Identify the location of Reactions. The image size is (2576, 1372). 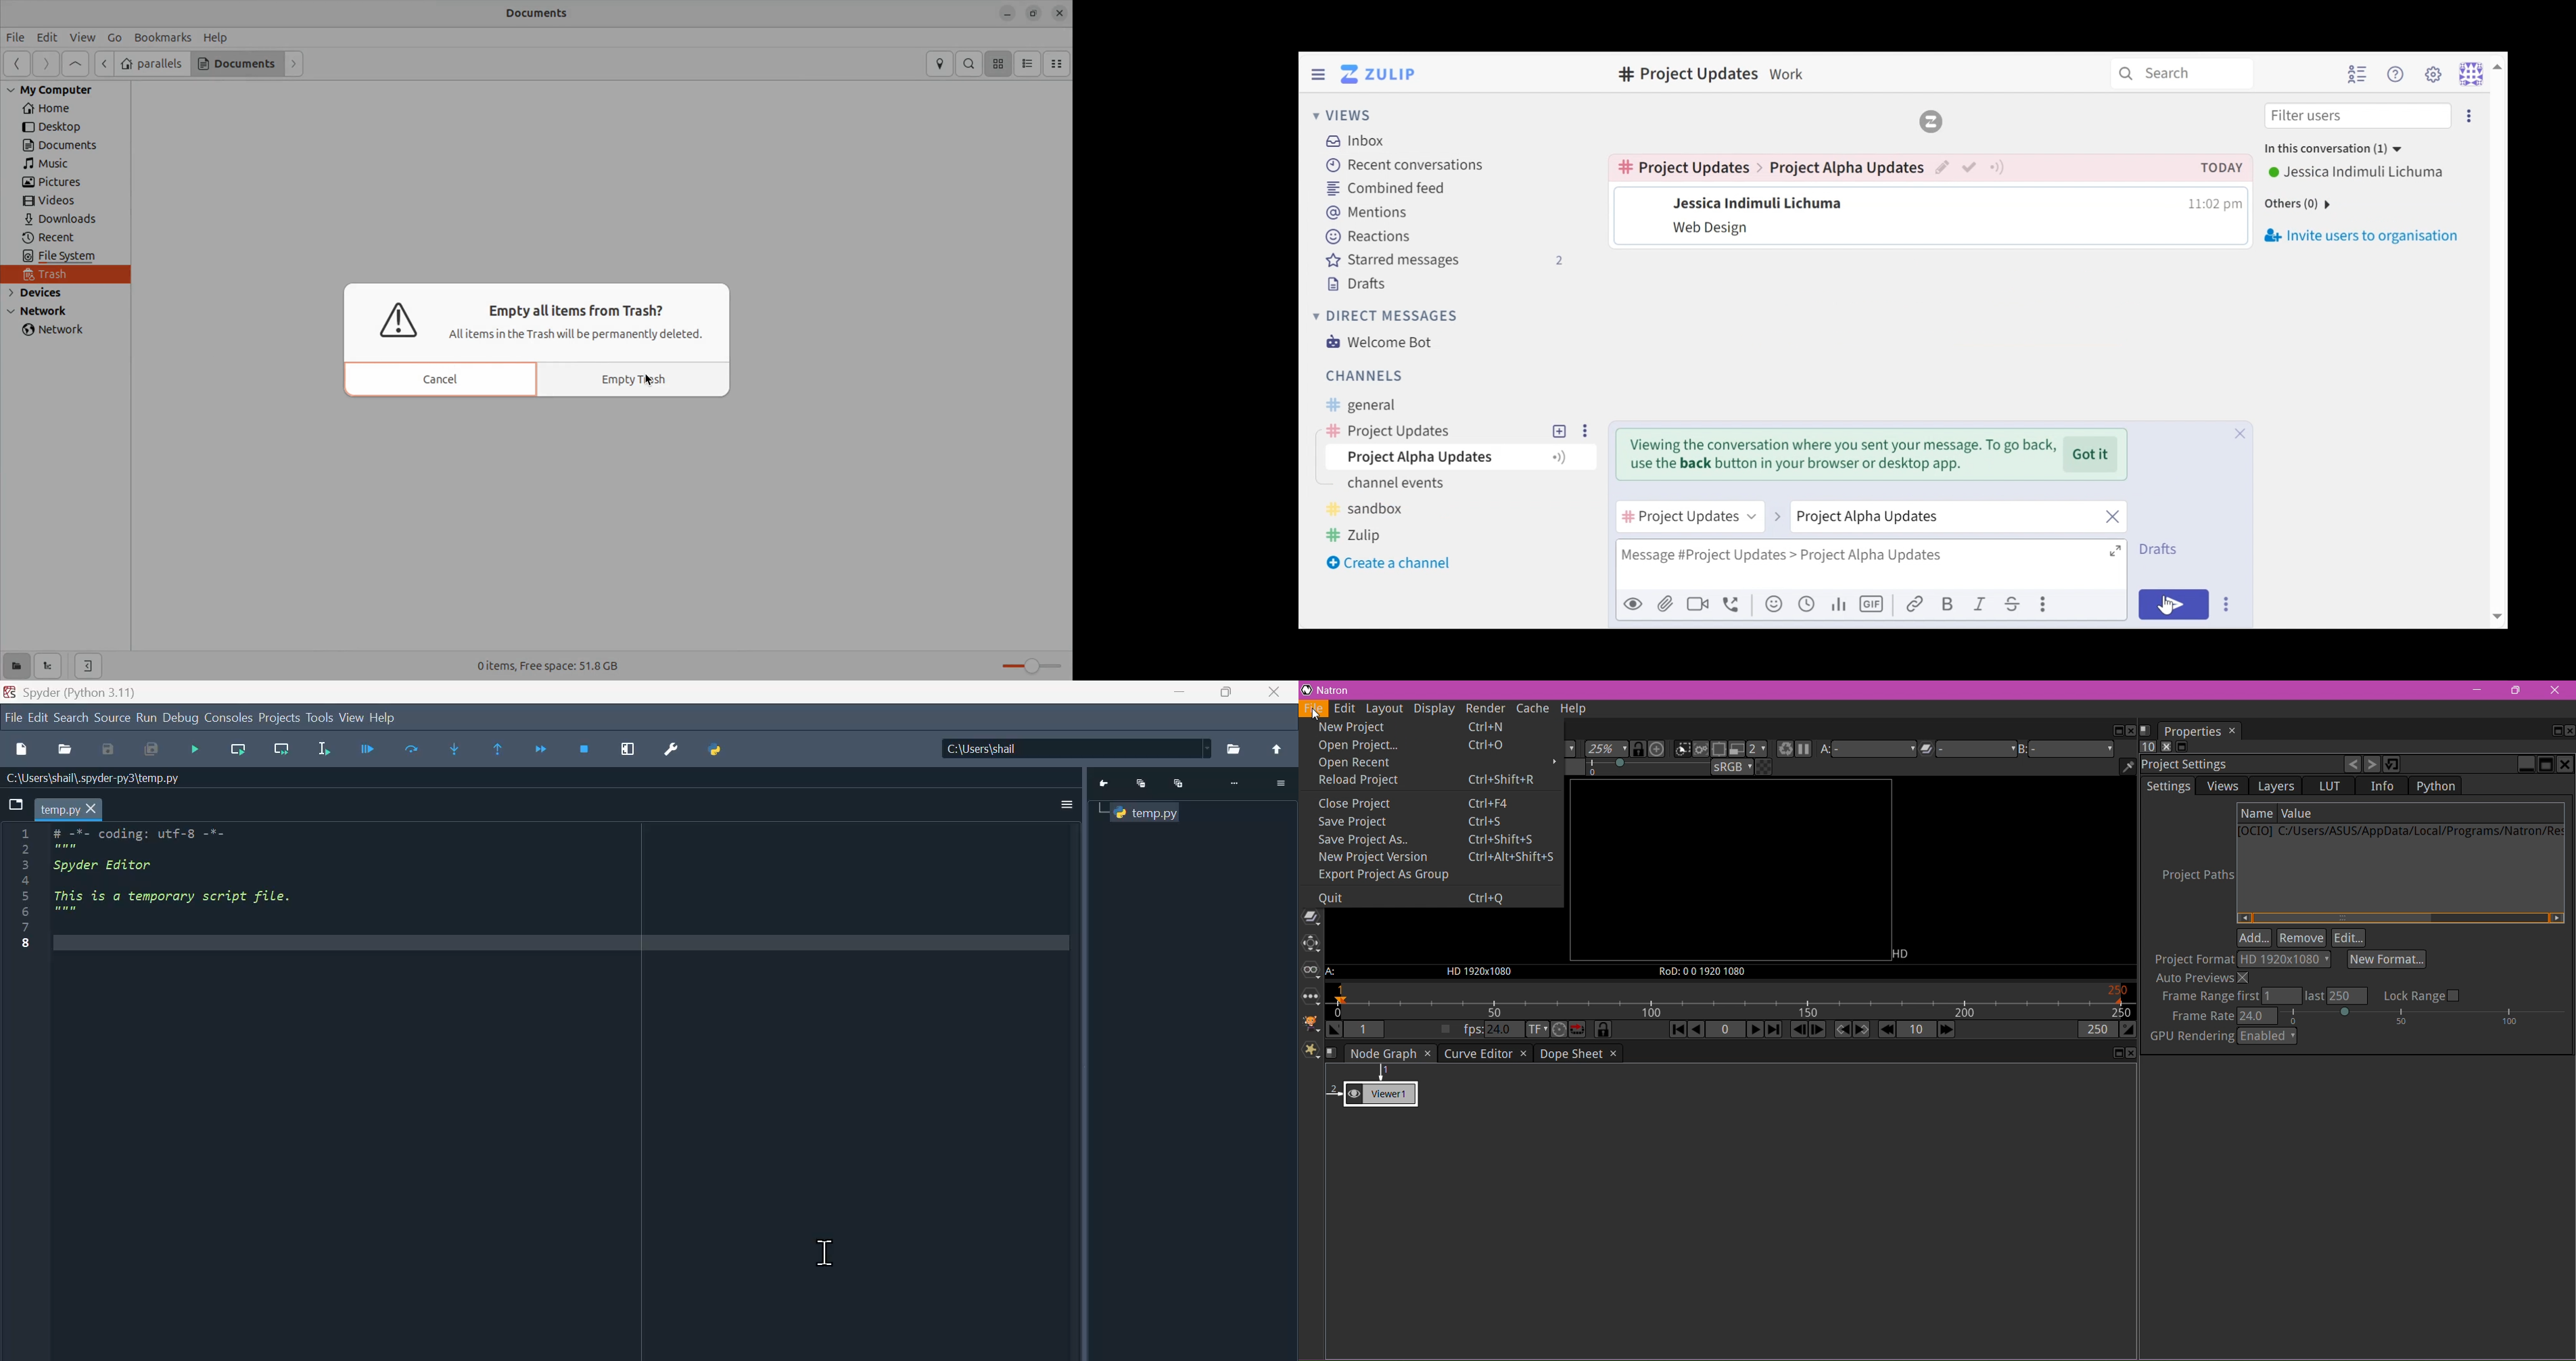
(1368, 235).